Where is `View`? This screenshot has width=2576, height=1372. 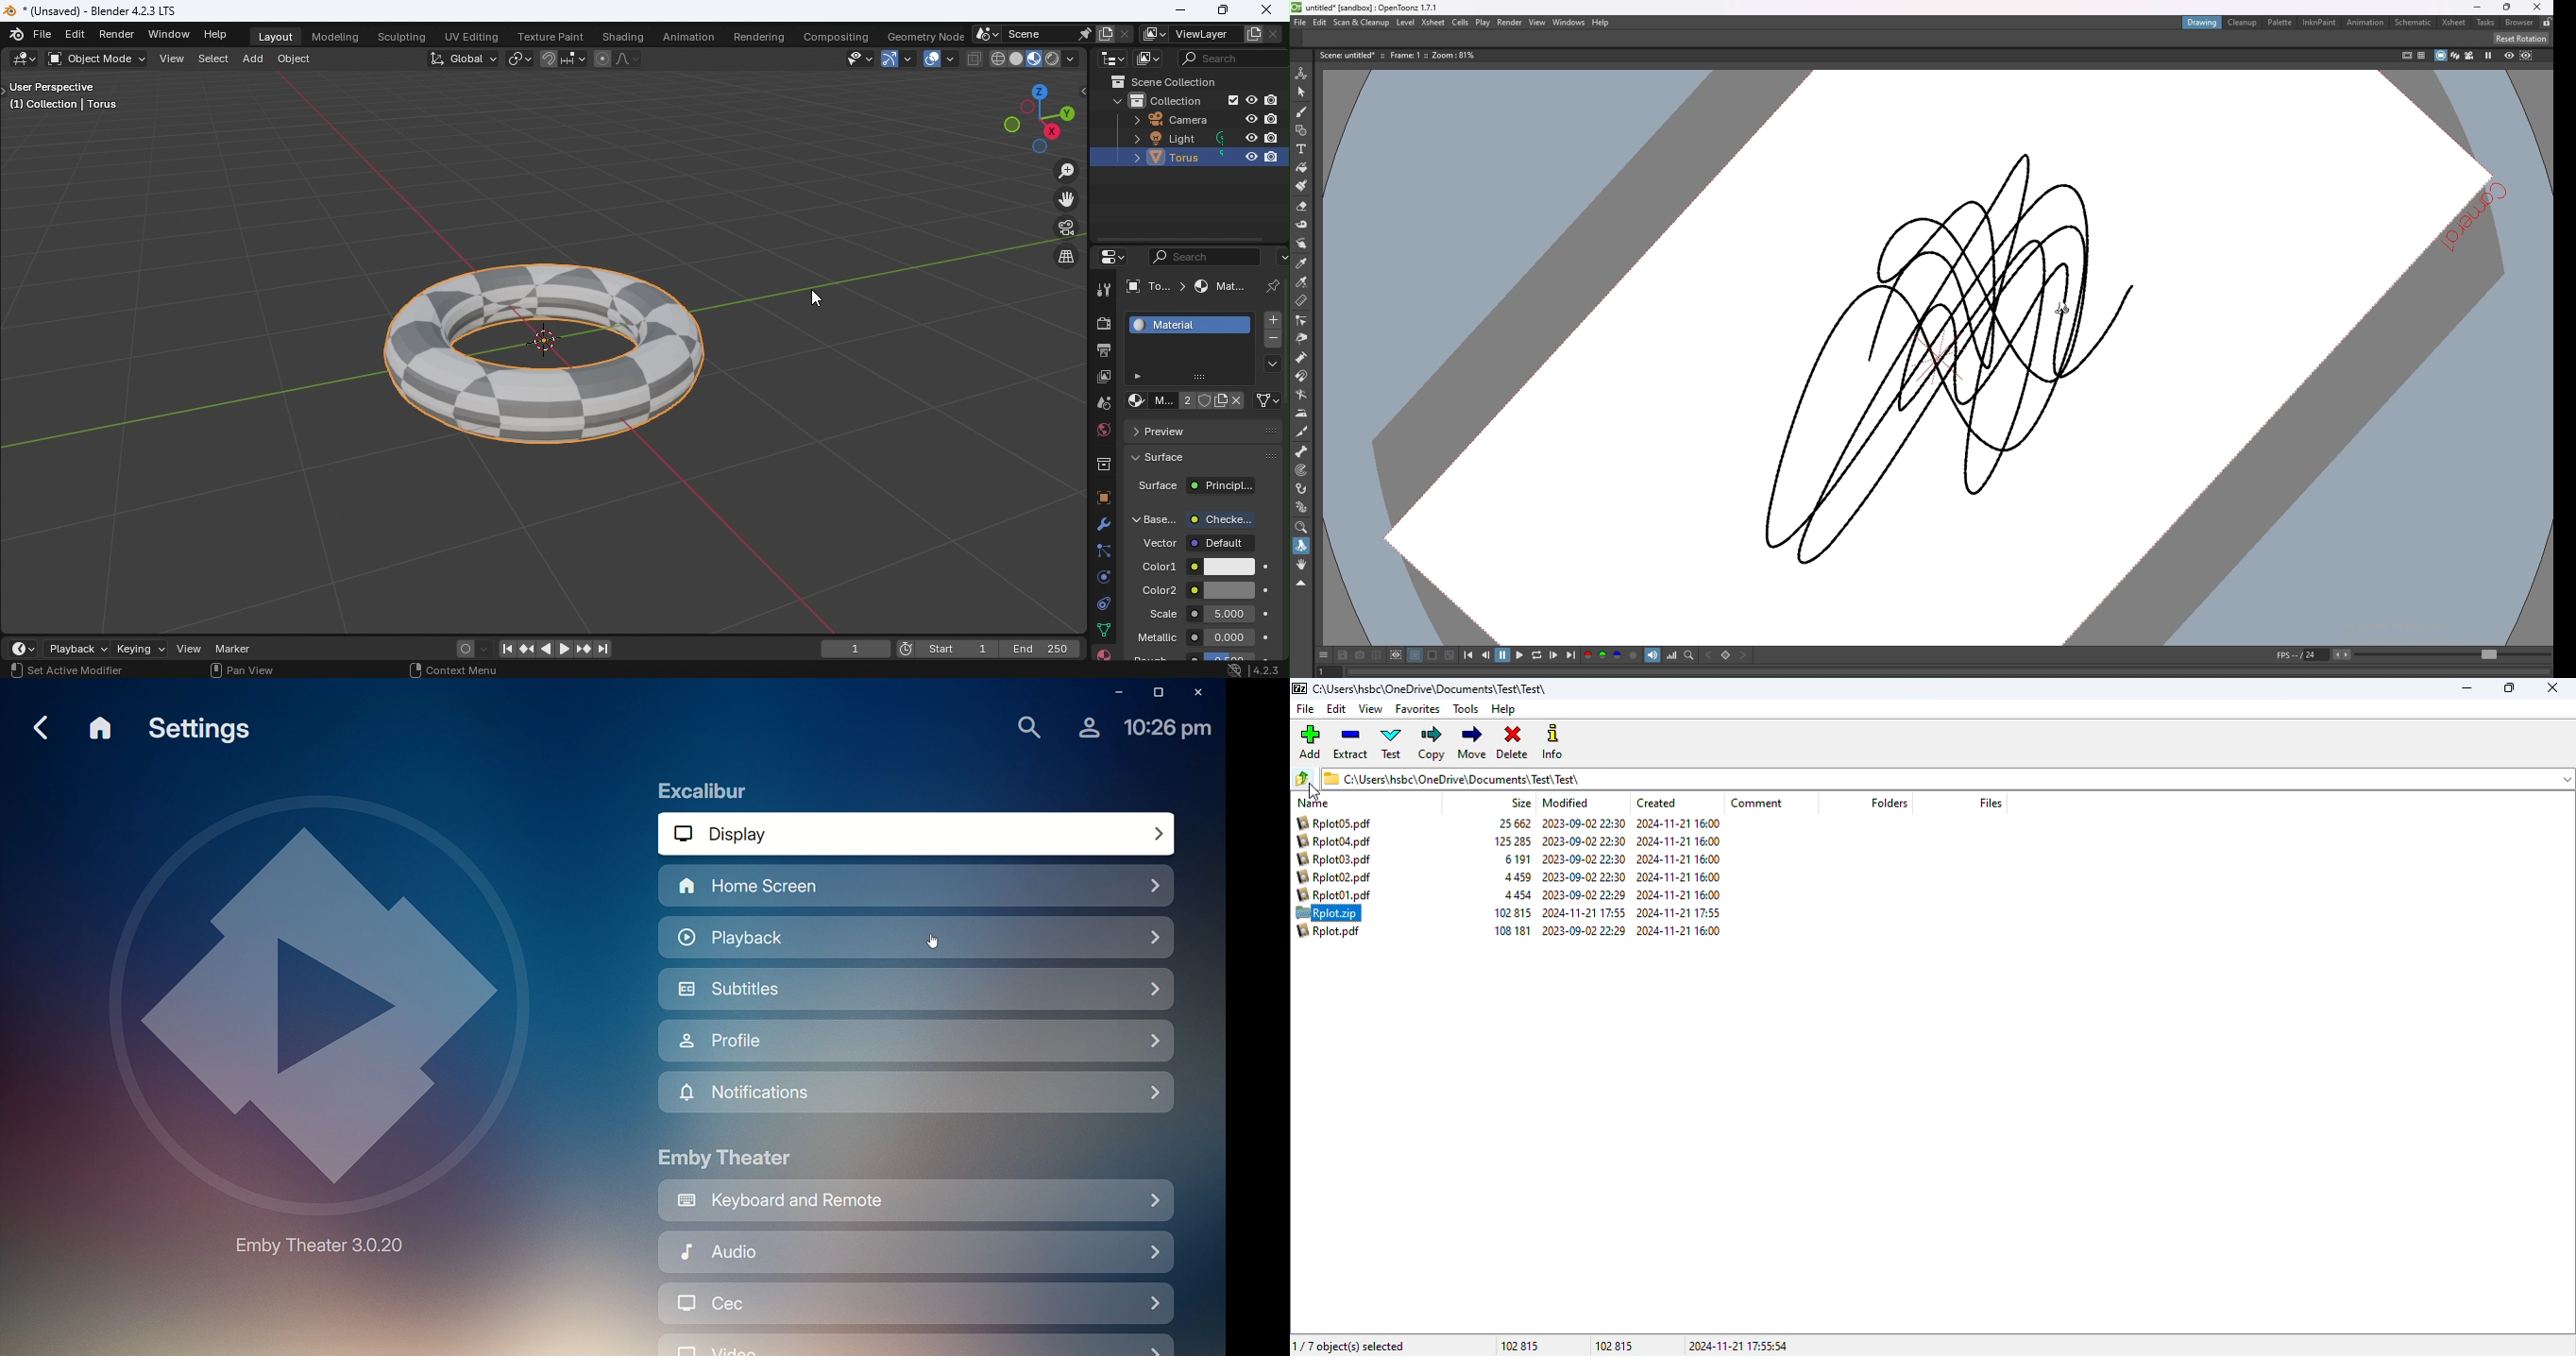 View is located at coordinates (174, 59).